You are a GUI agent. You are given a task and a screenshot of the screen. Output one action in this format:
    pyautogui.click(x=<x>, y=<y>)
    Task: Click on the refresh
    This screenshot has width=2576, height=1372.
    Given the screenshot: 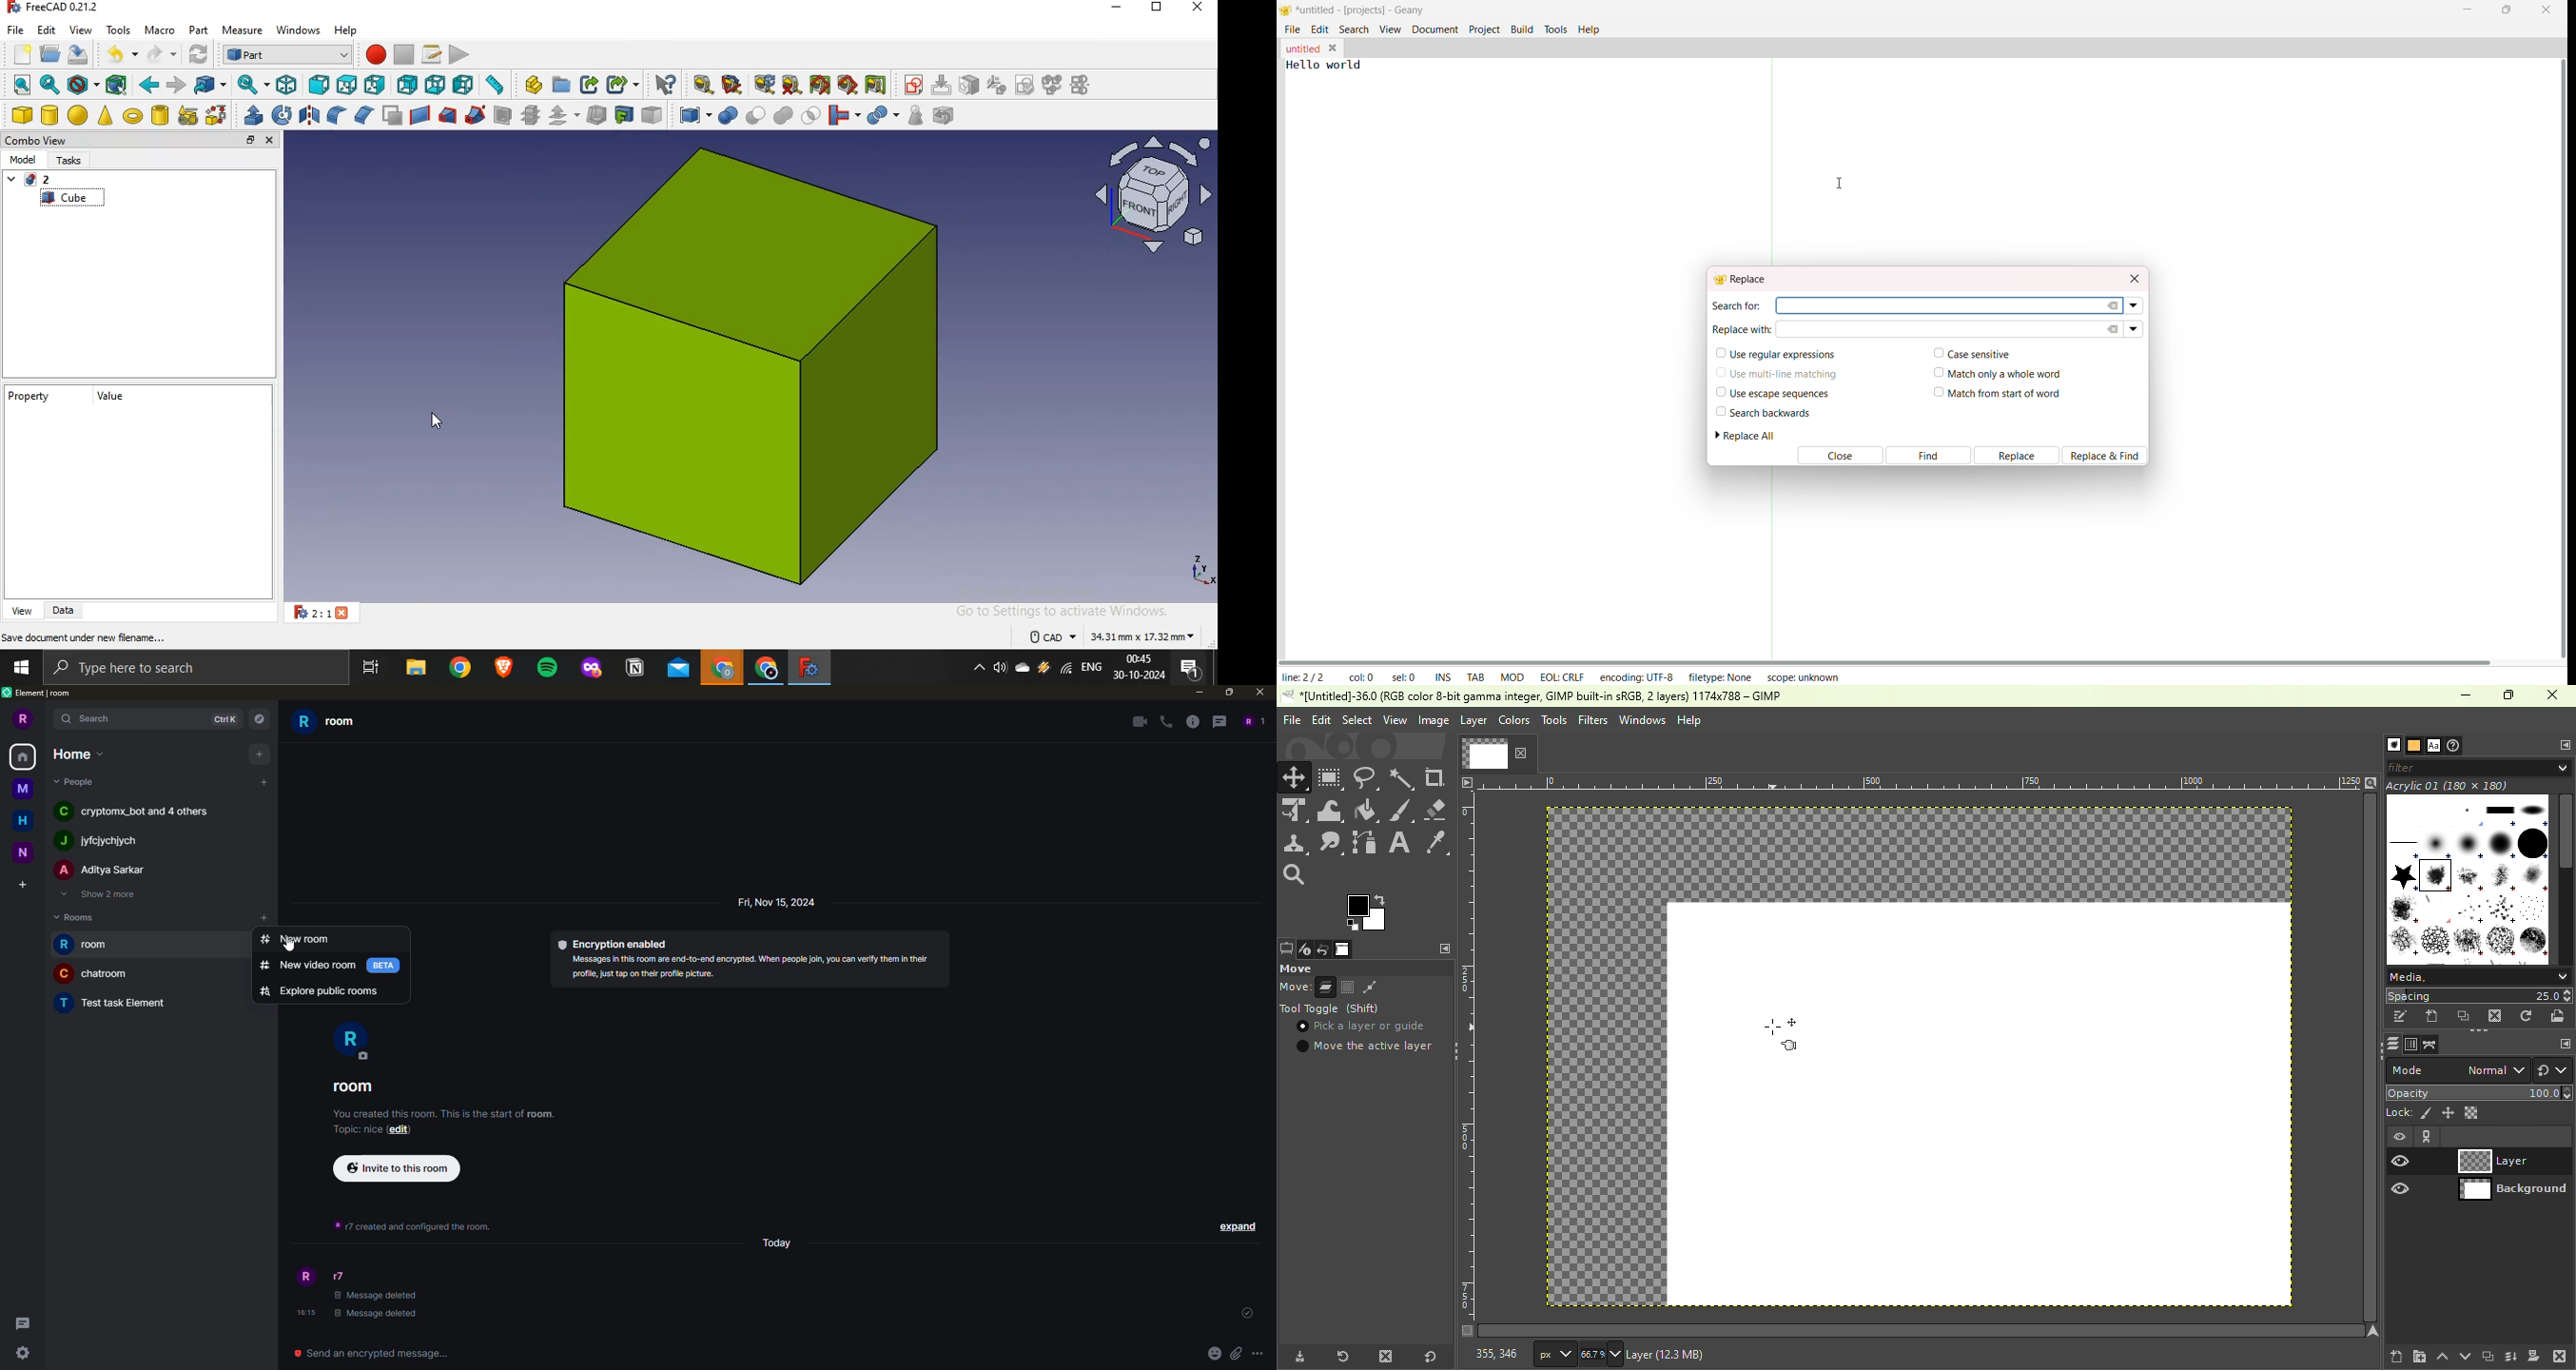 What is the action you would take?
    pyautogui.click(x=198, y=54)
    